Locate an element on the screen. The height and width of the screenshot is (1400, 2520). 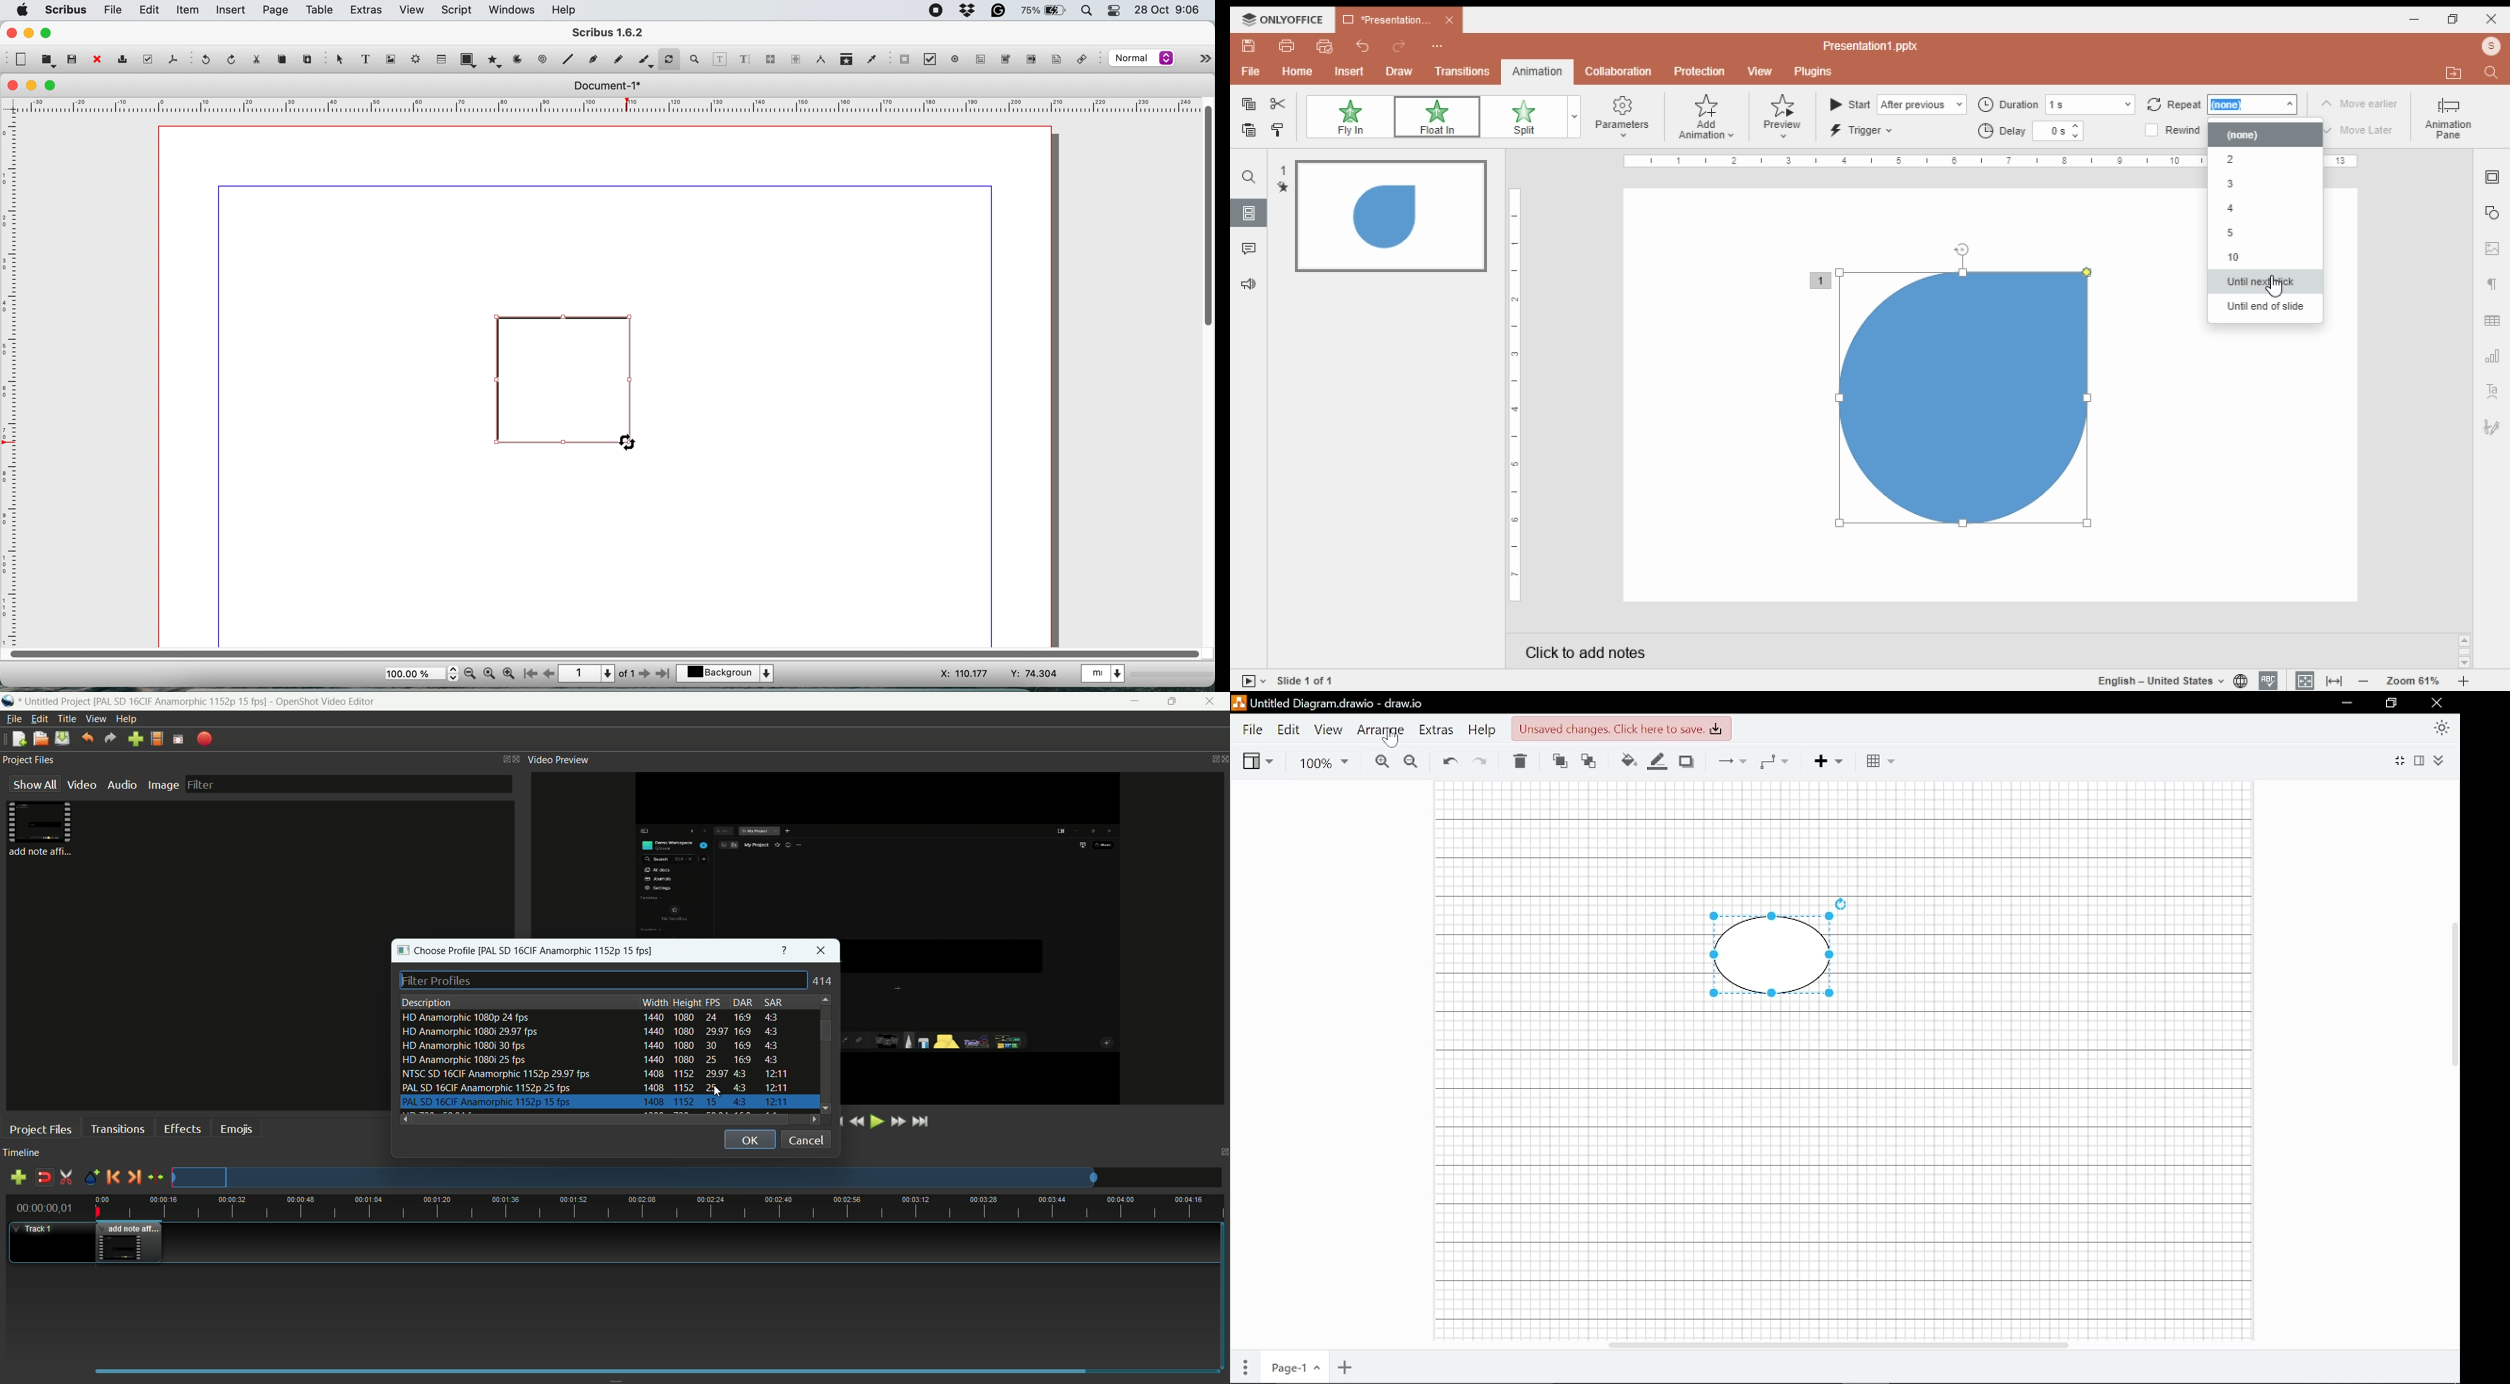
mouse pointer is located at coordinates (2277, 284).